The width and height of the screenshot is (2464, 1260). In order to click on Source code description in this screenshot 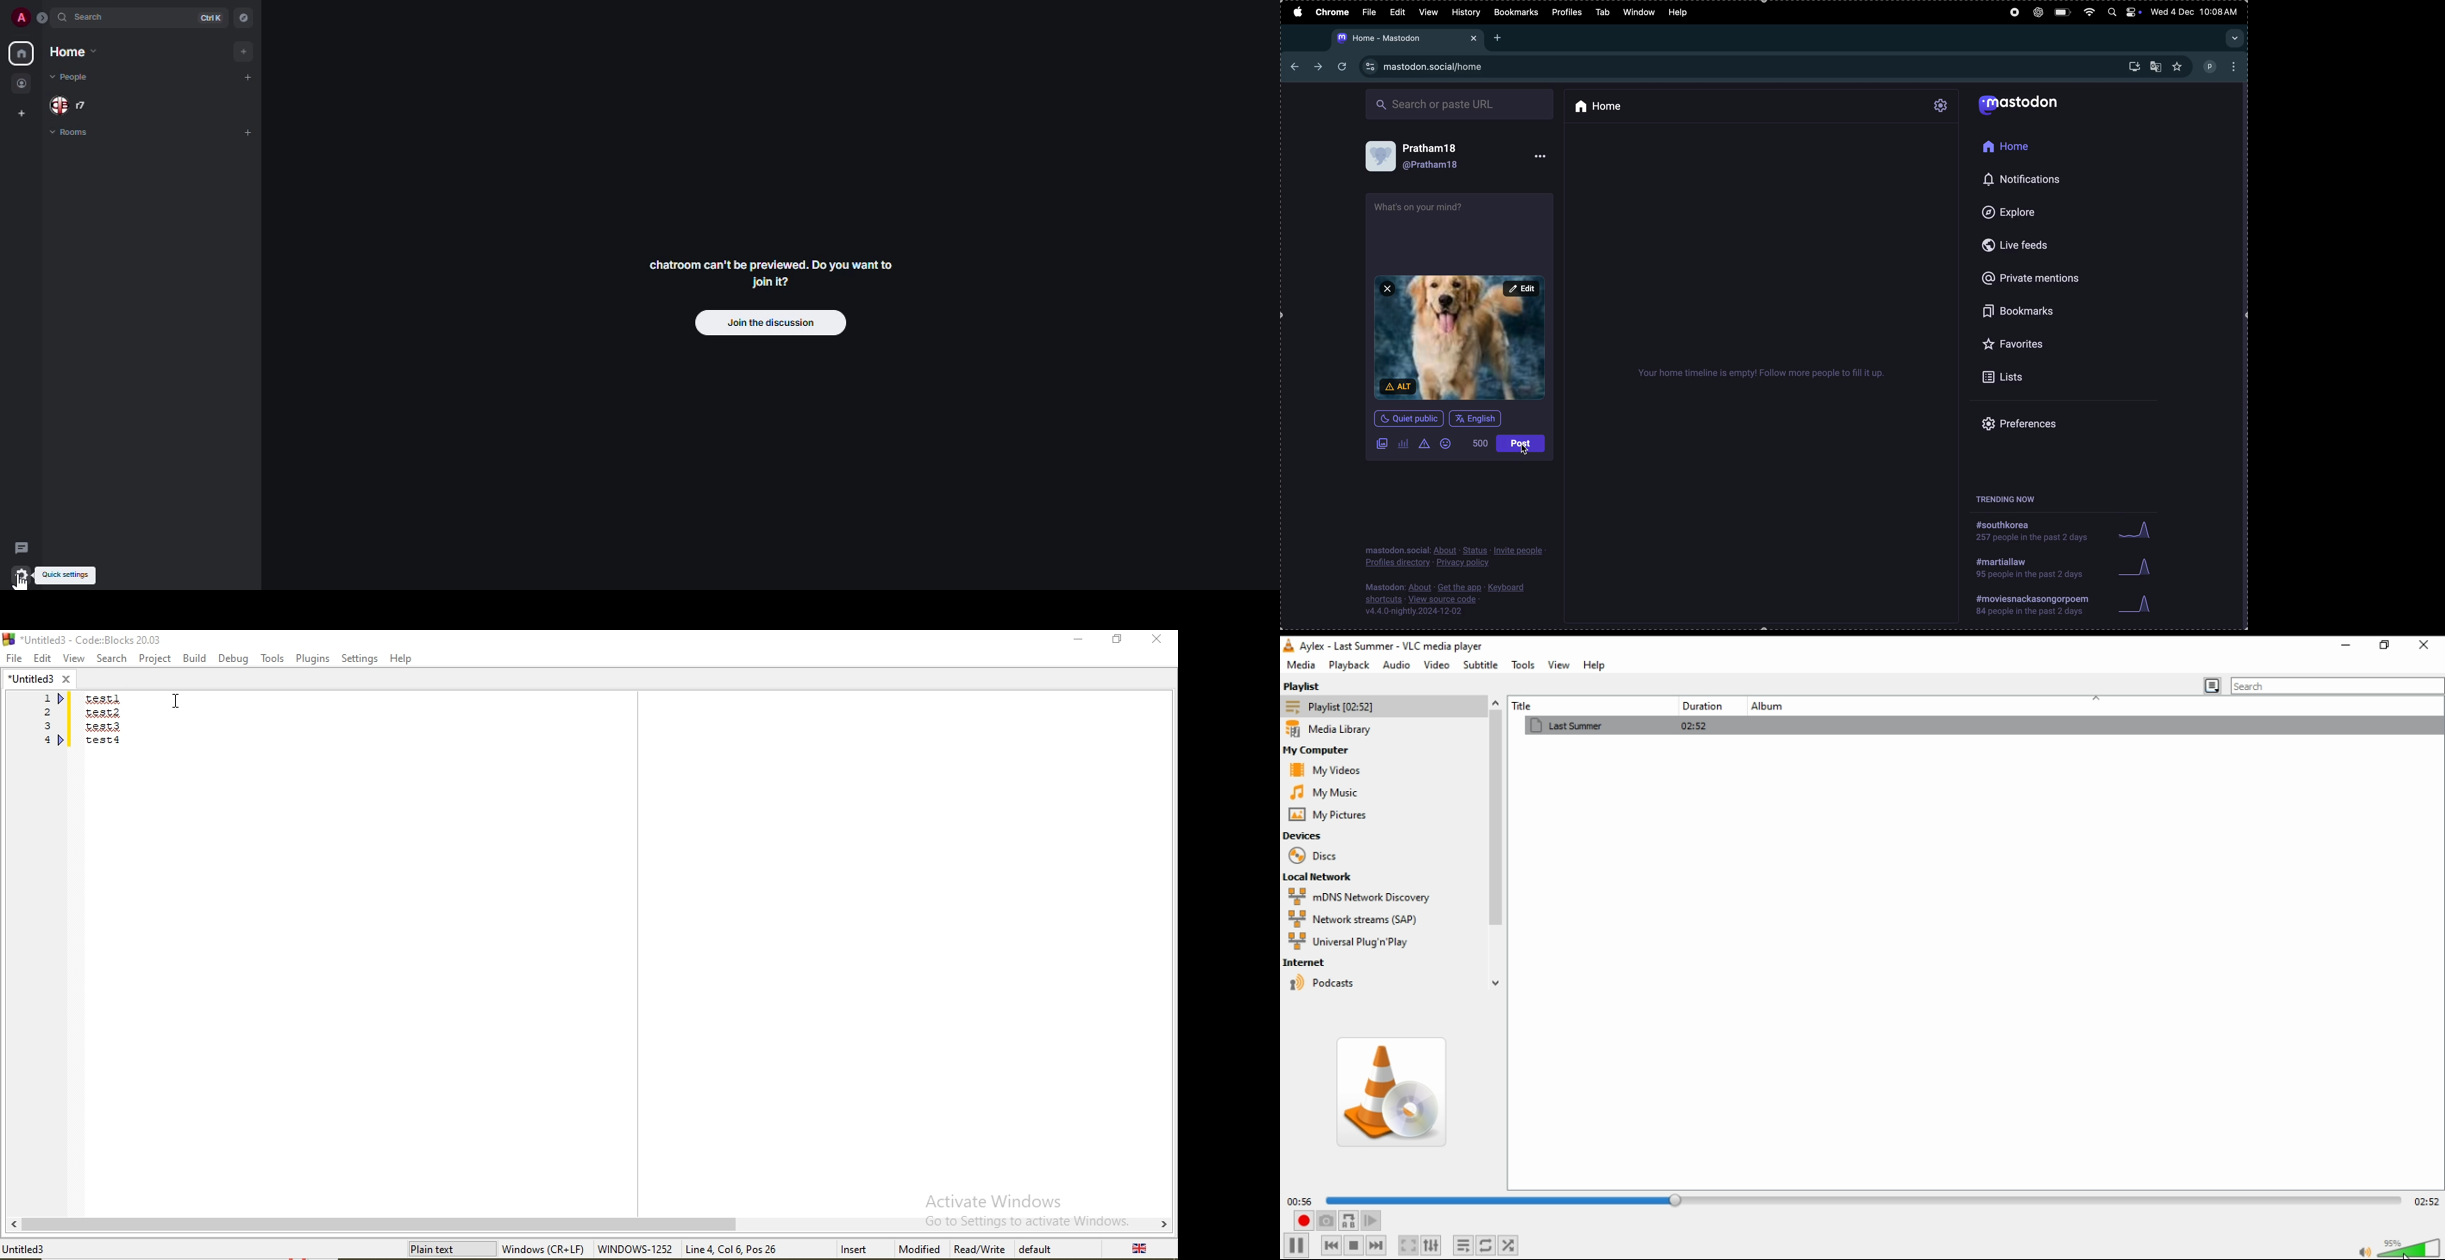, I will do `click(1449, 601)`.